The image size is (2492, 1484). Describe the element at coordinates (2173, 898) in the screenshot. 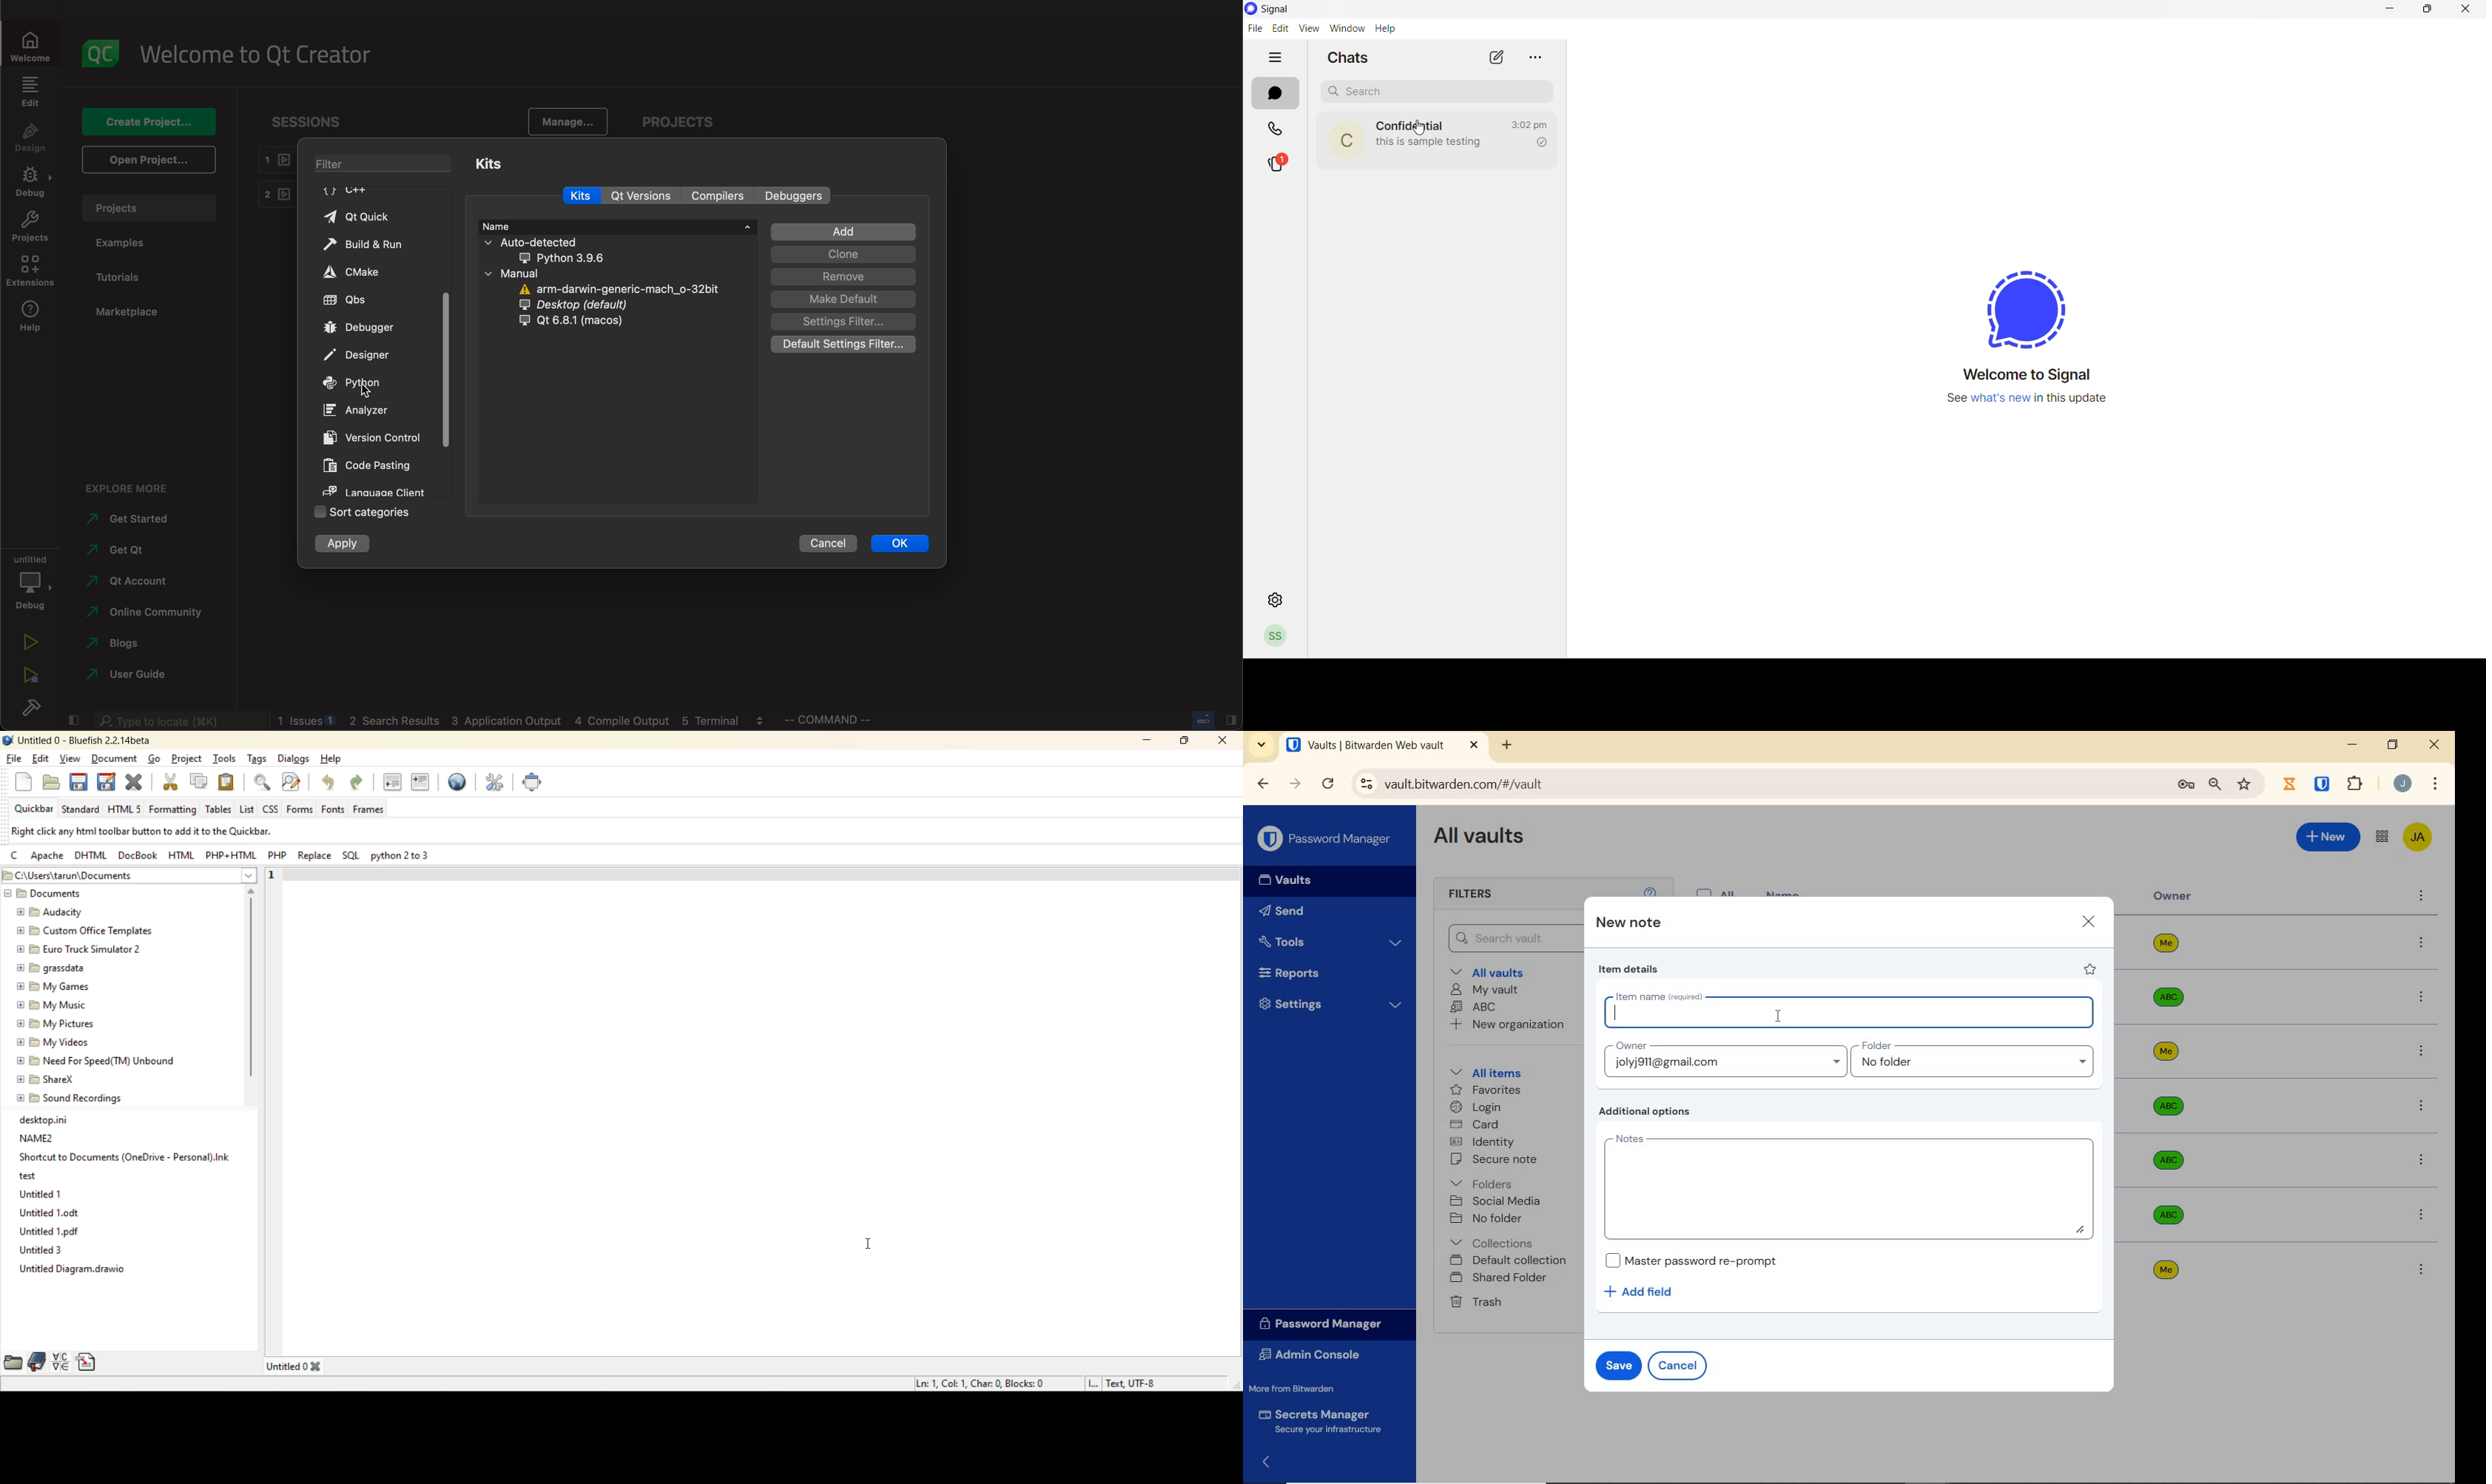

I see `owner` at that location.